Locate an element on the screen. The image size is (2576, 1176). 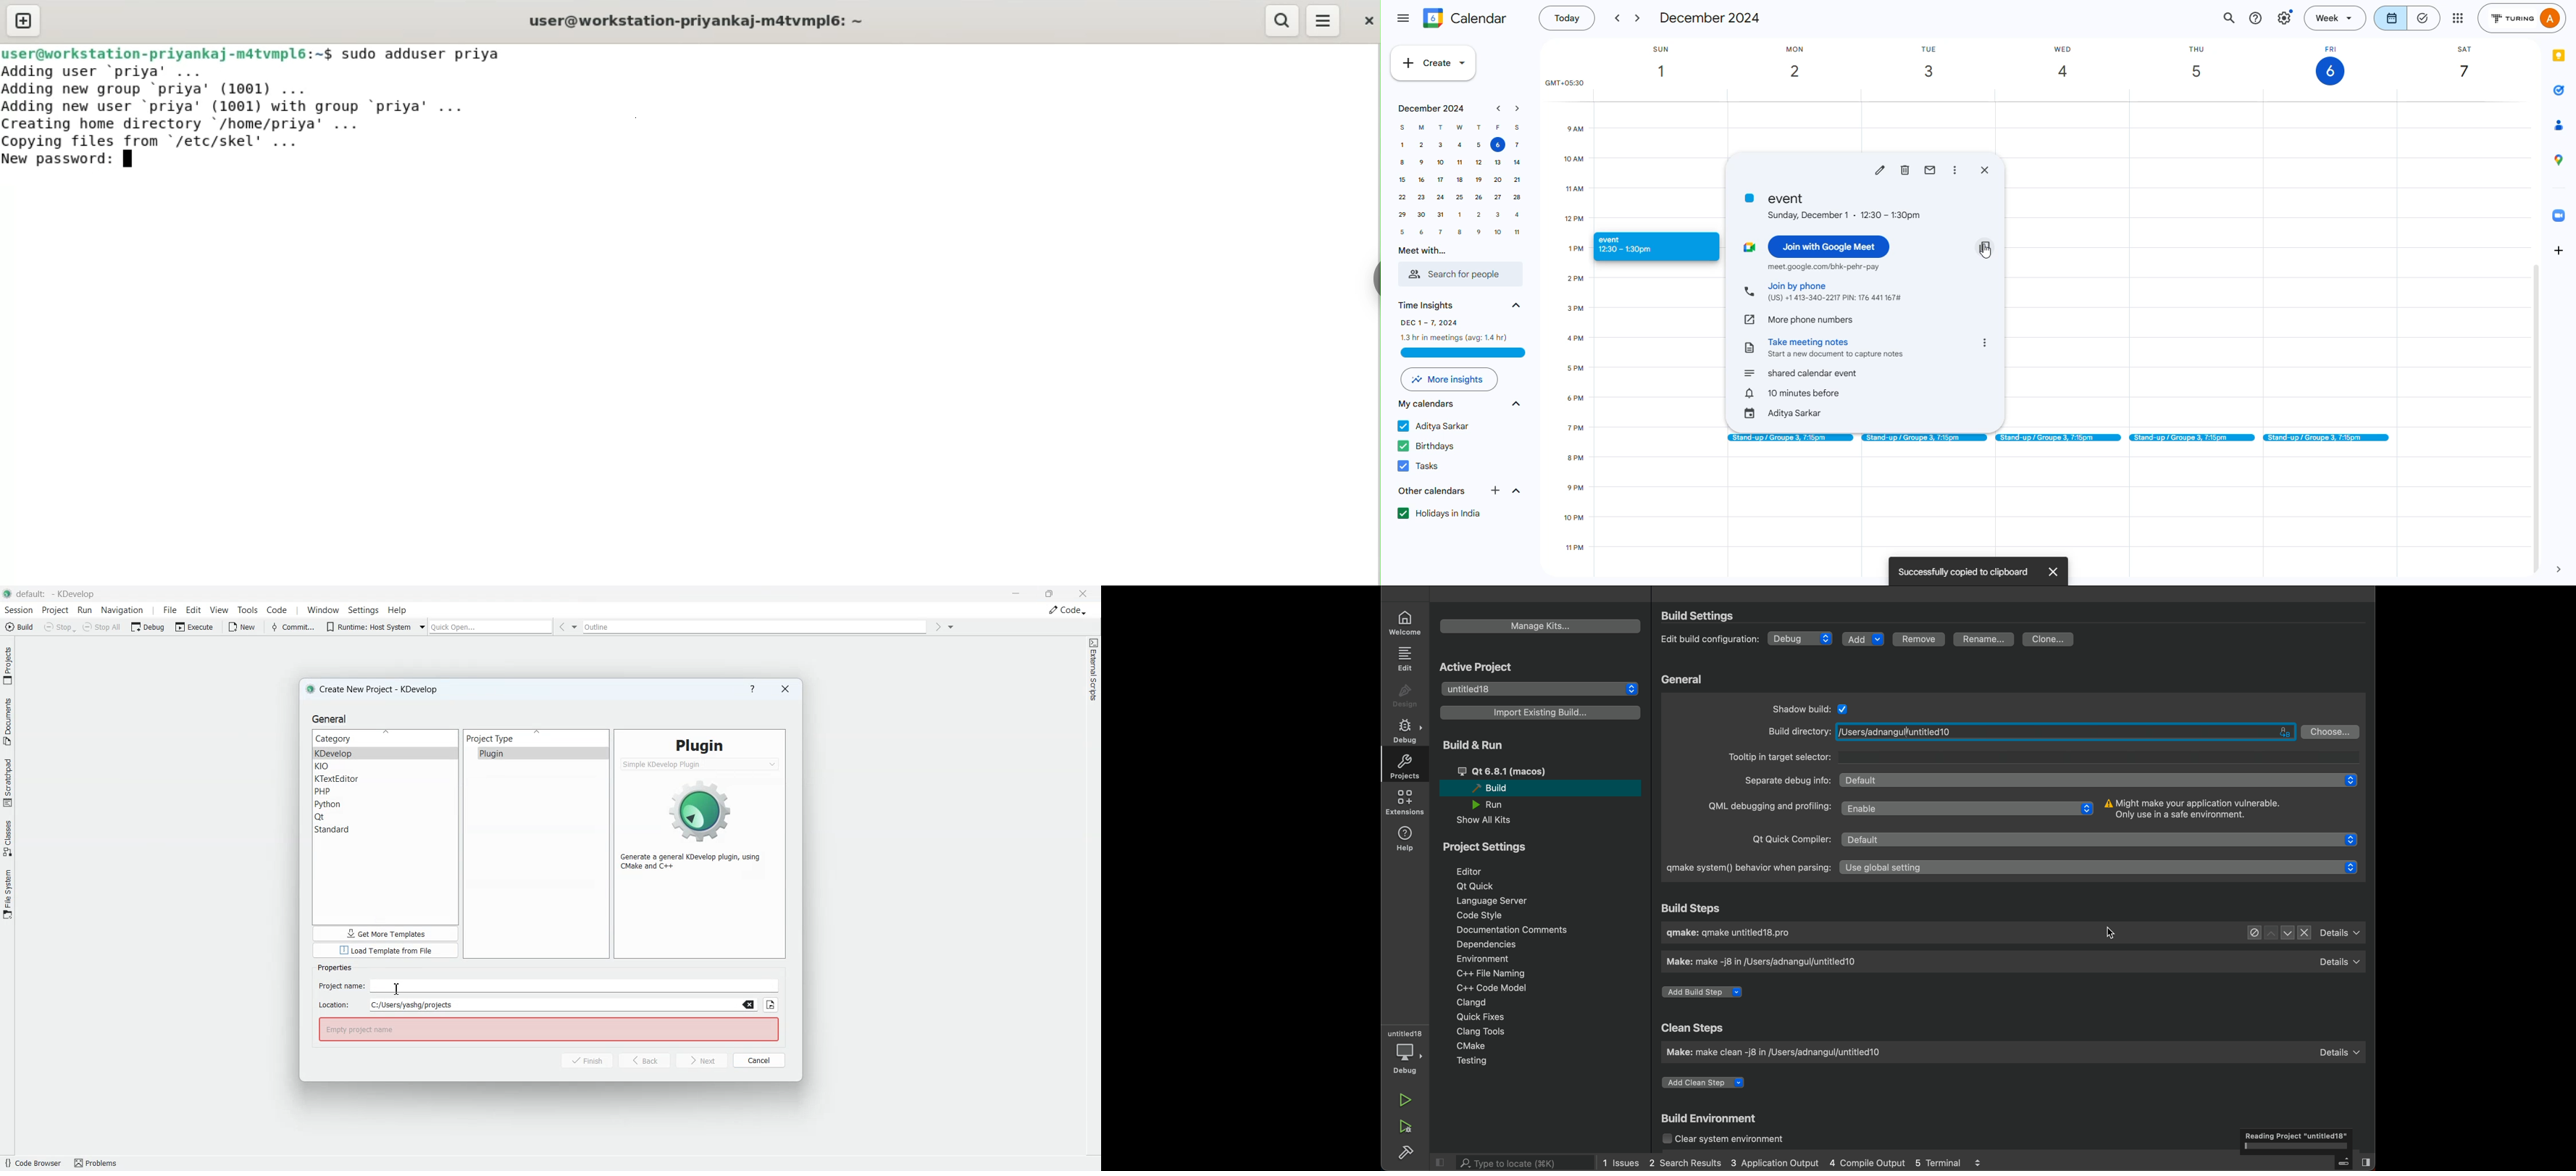
collapse is located at coordinates (1515, 405).